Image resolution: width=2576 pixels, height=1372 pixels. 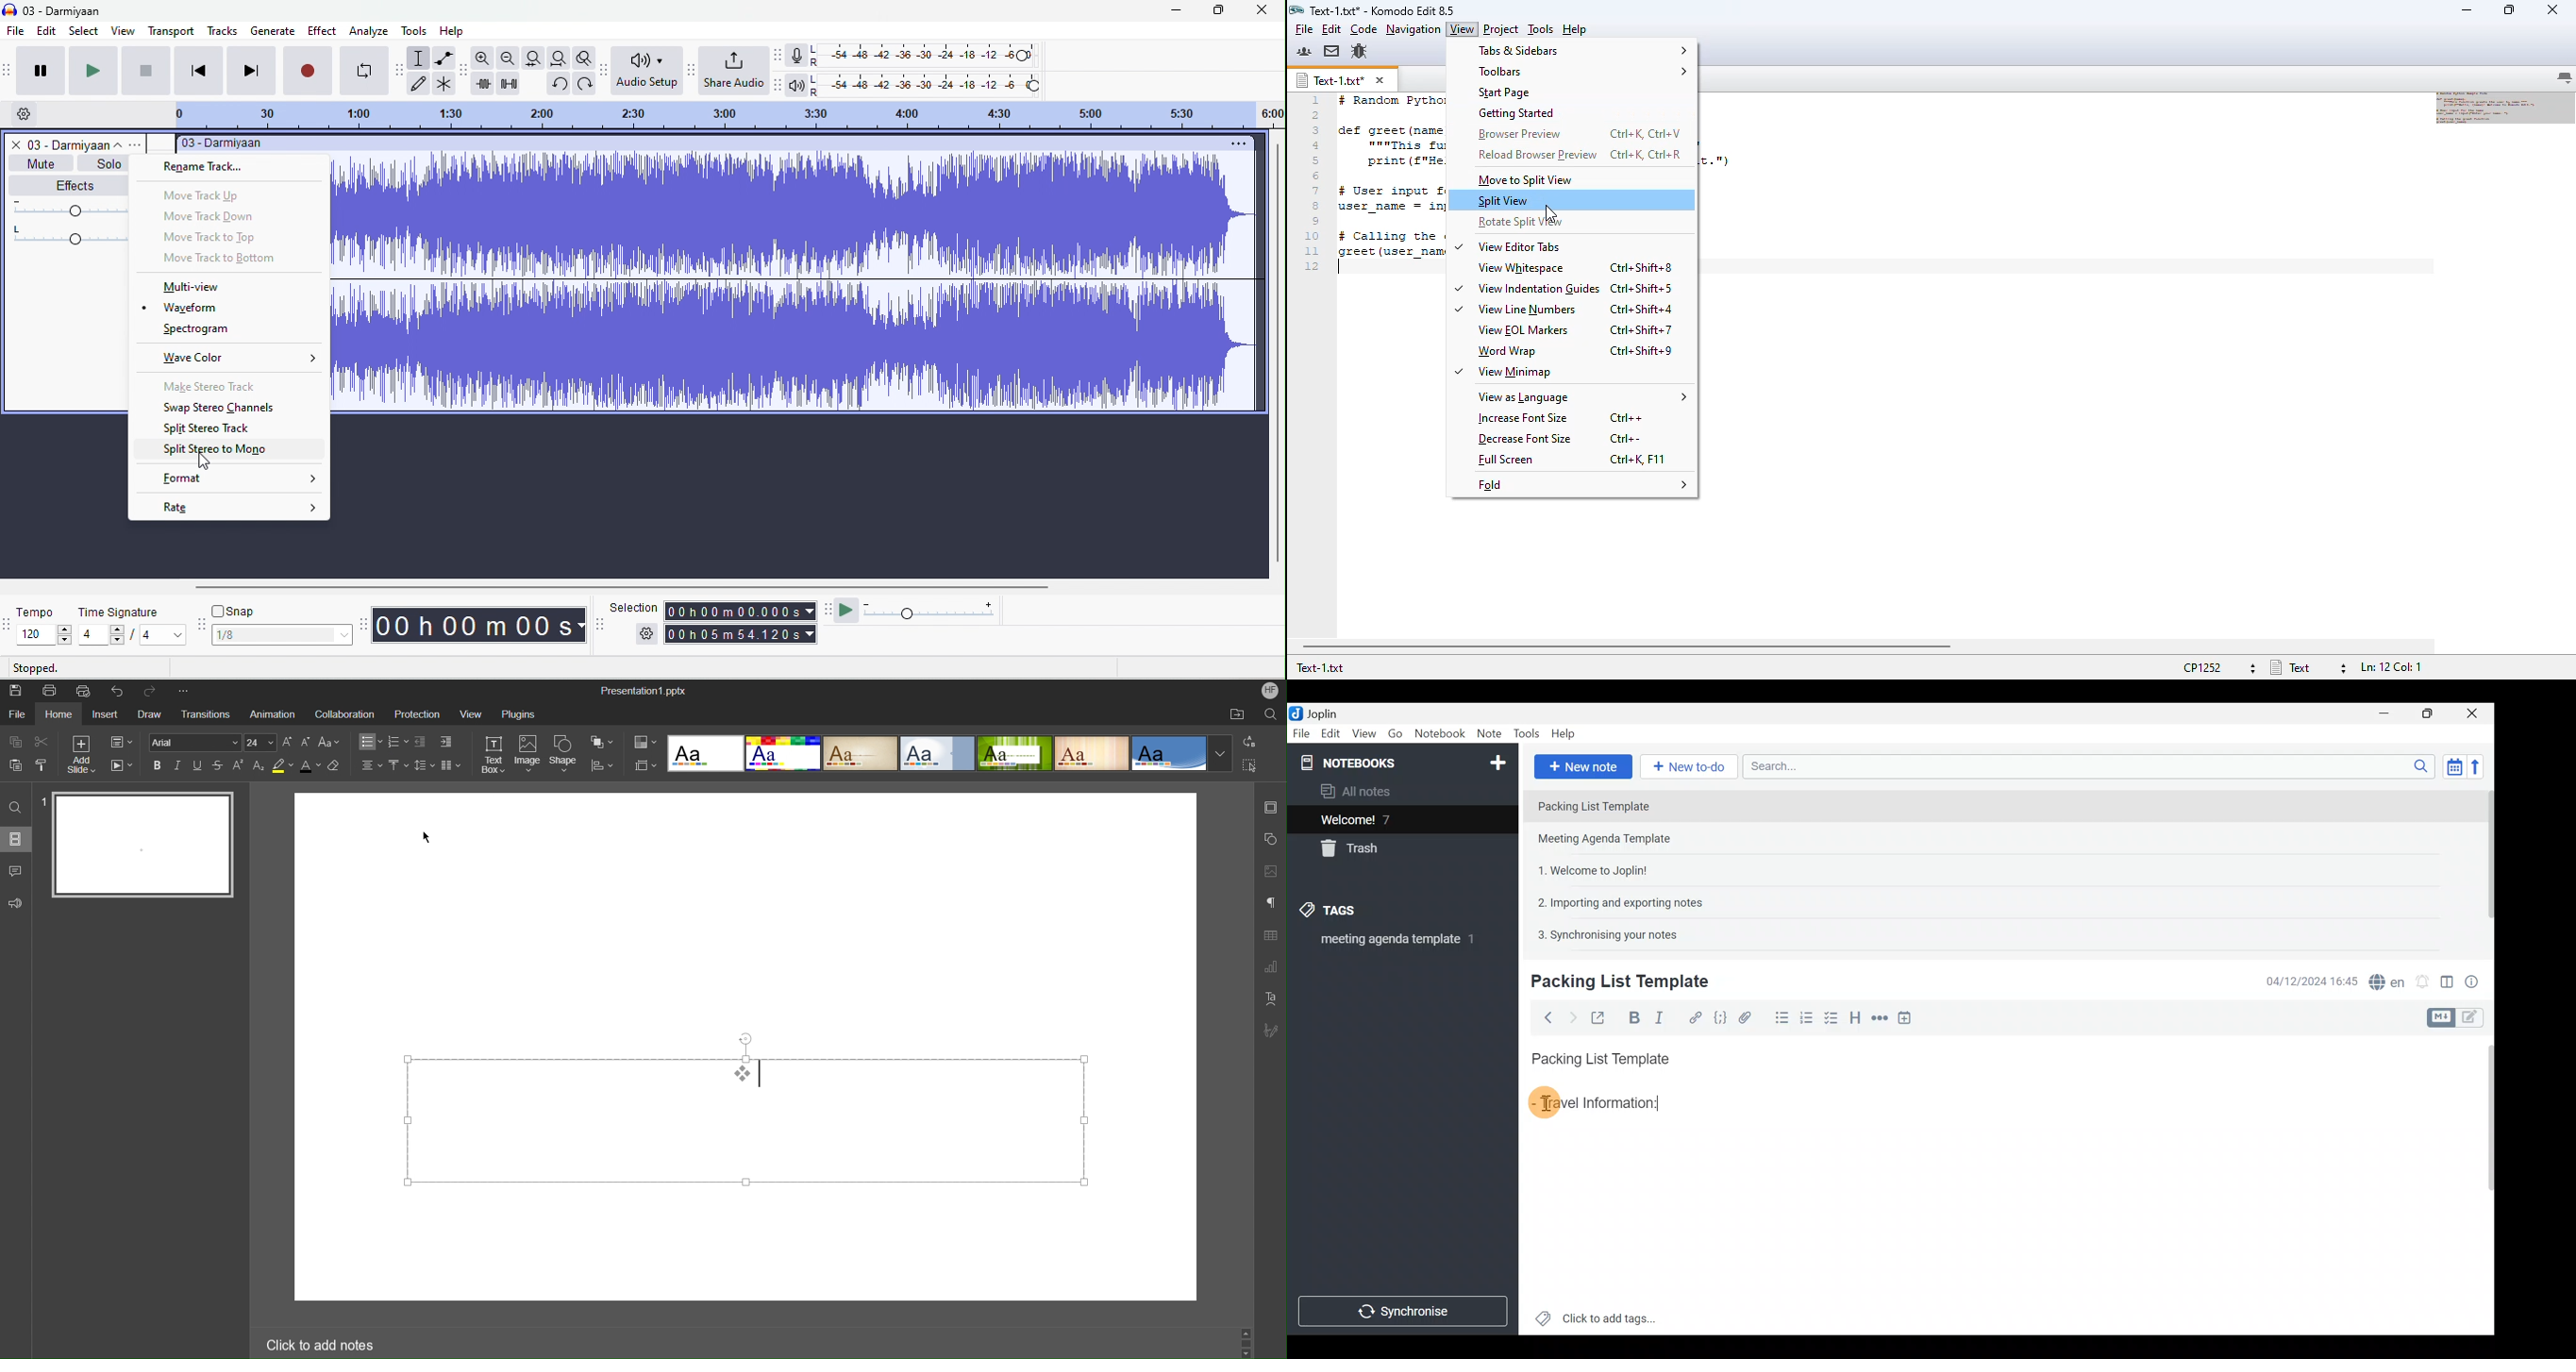 I want to click on Bold, so click(x=1632, y=1017).